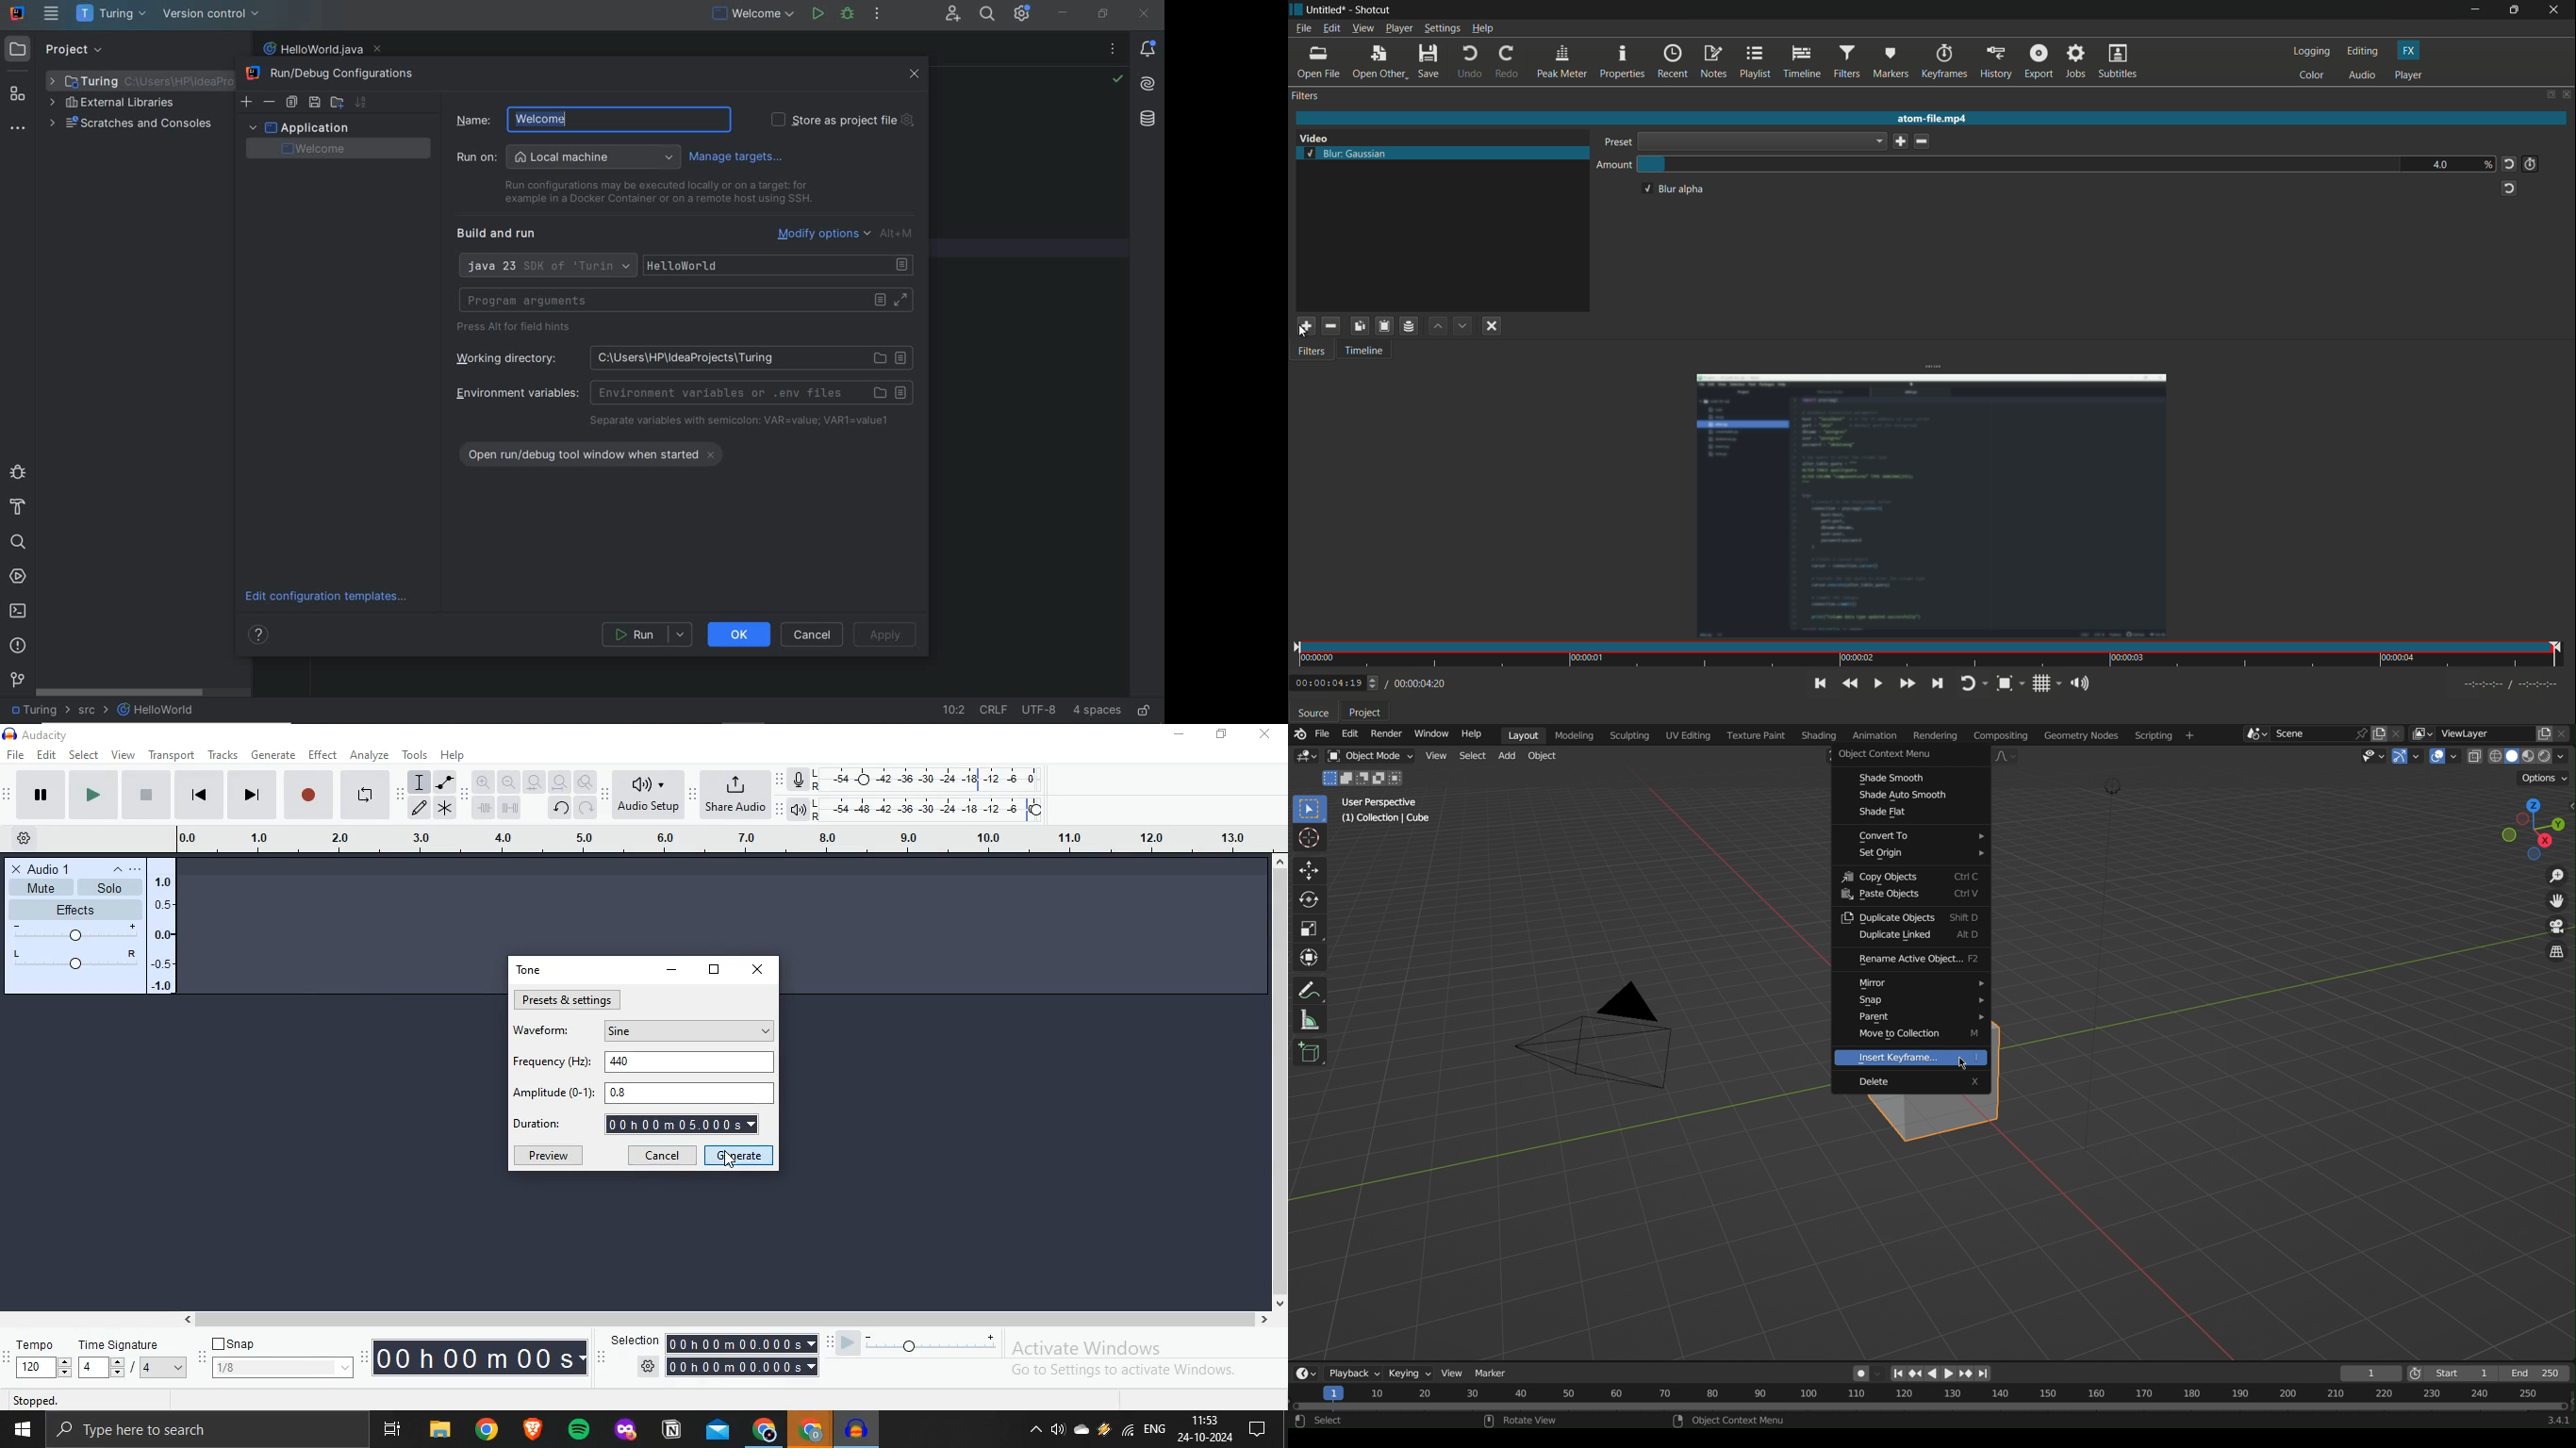  What do you see at coordinates (718, 1433) in the screenshot?
I see `Outlook` at bounding box center [718, 1433].